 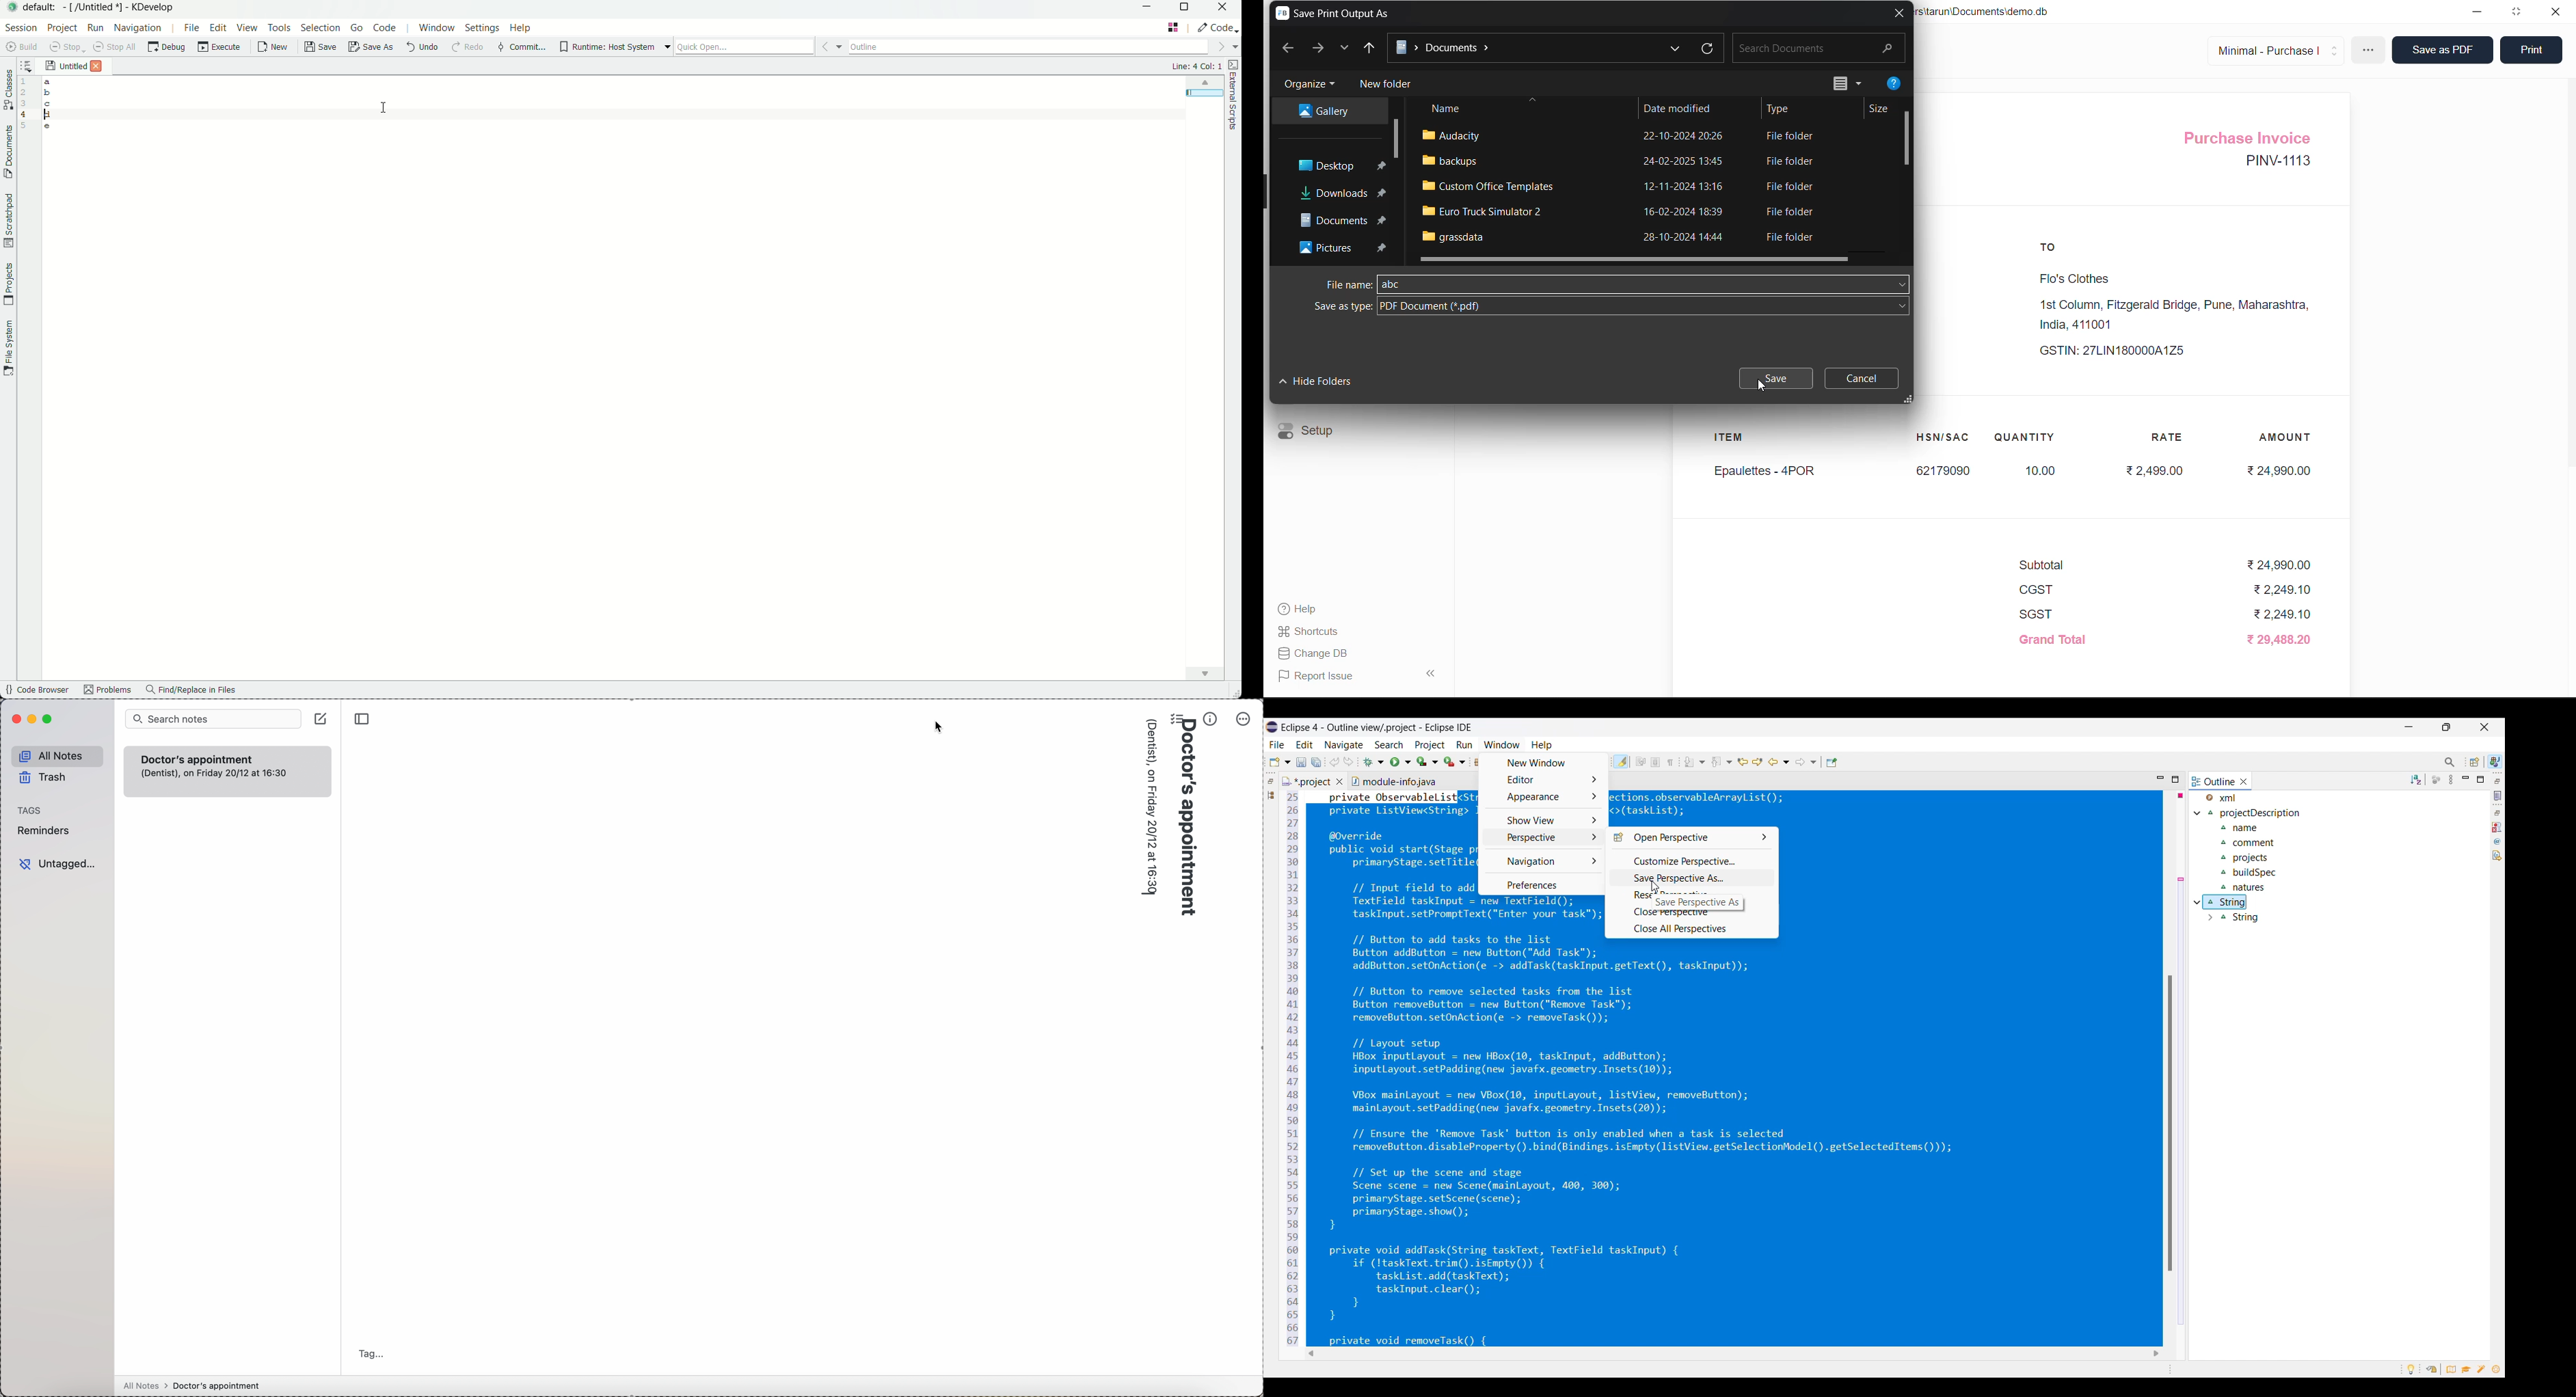 What do you see at coordinates (2166, 591) in the screenshot?
I see `CGST ₹2,249.10` at bounding box center [2166, 591].